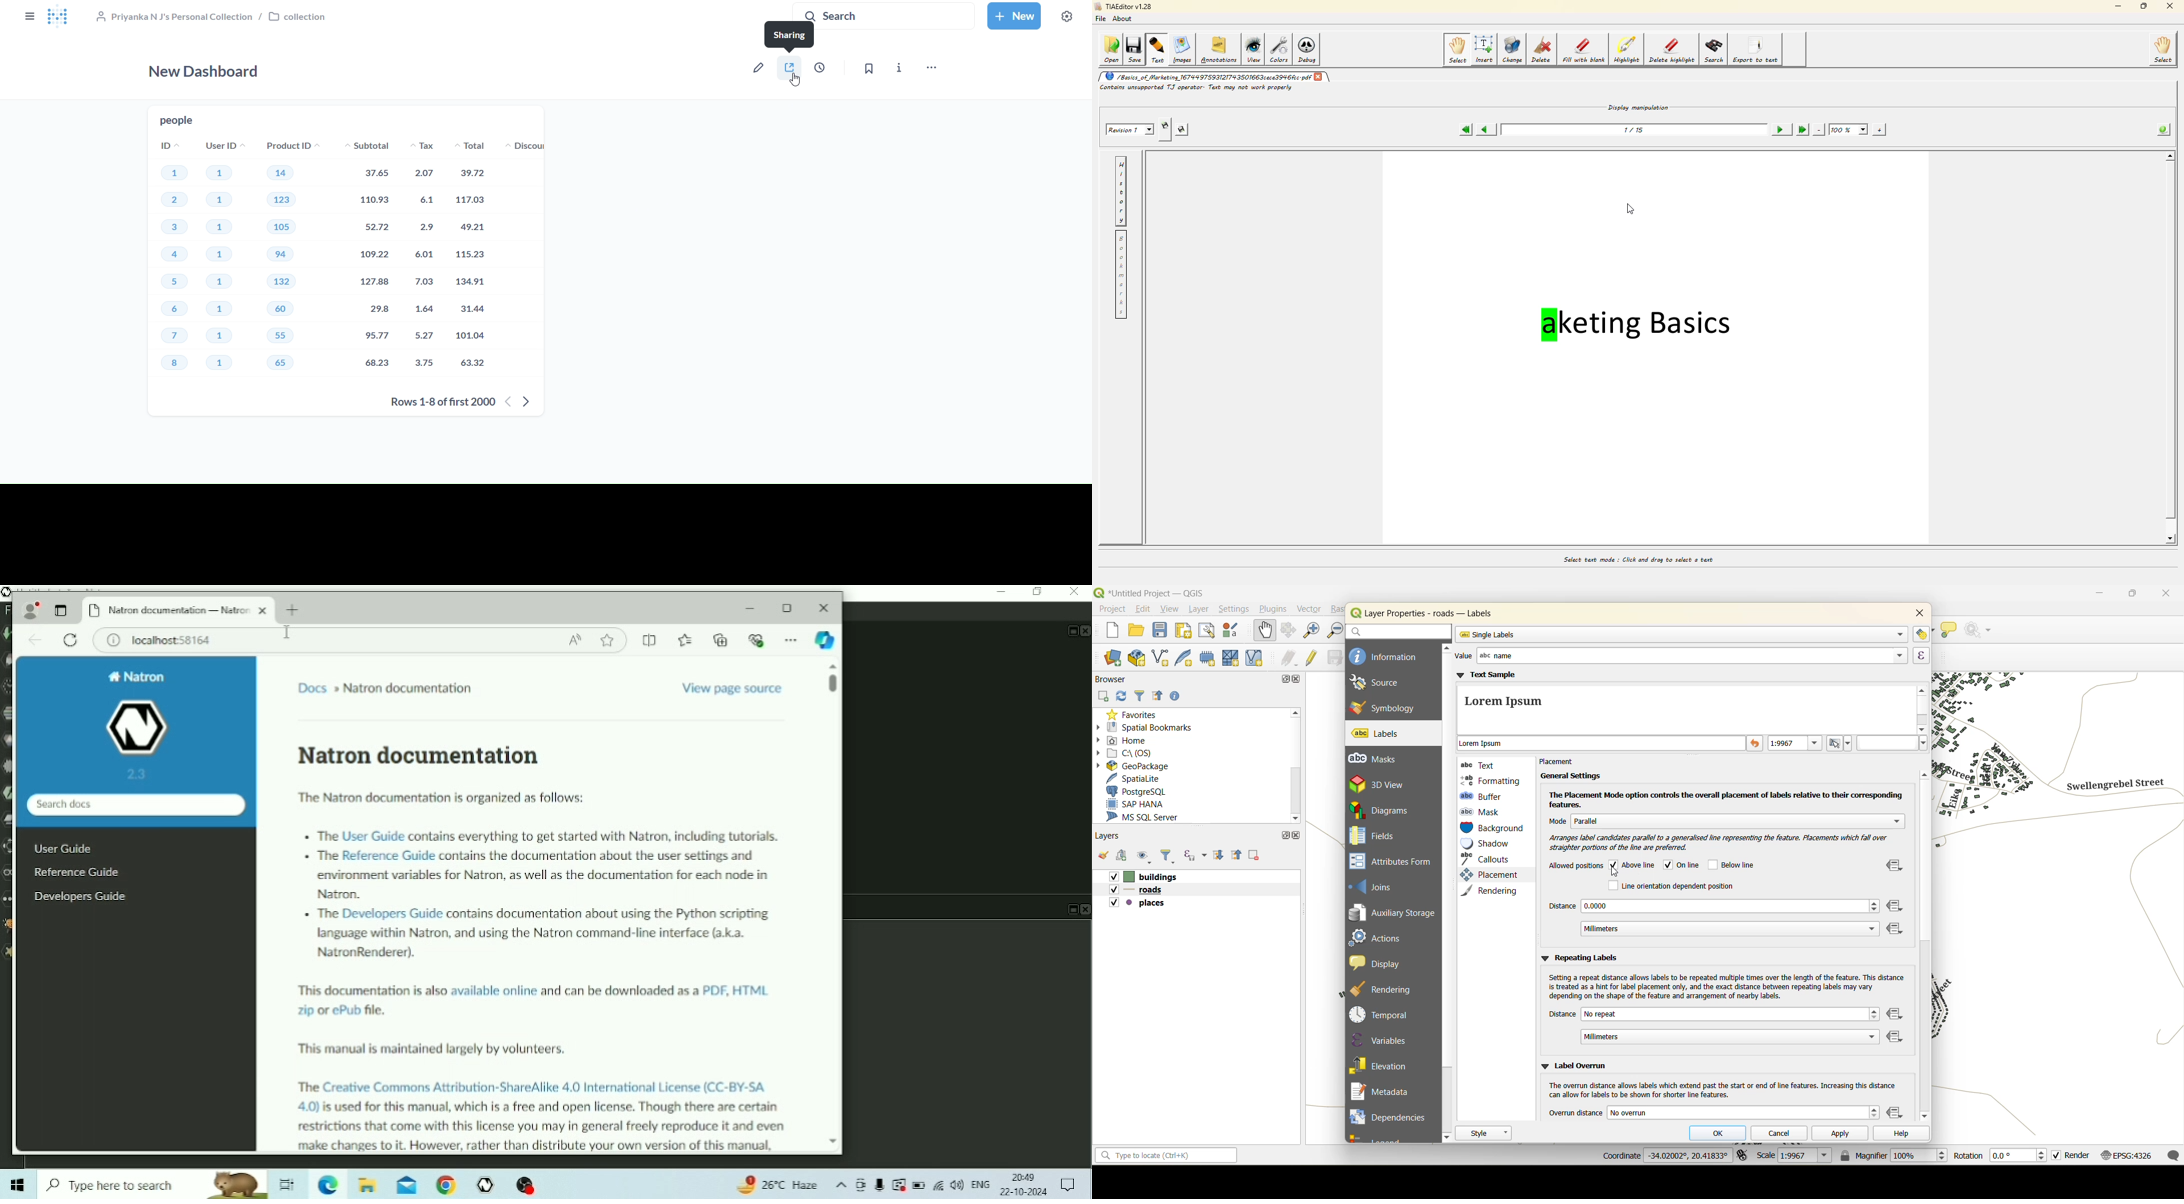  I want to click on collapse all, so click(1157, 695).